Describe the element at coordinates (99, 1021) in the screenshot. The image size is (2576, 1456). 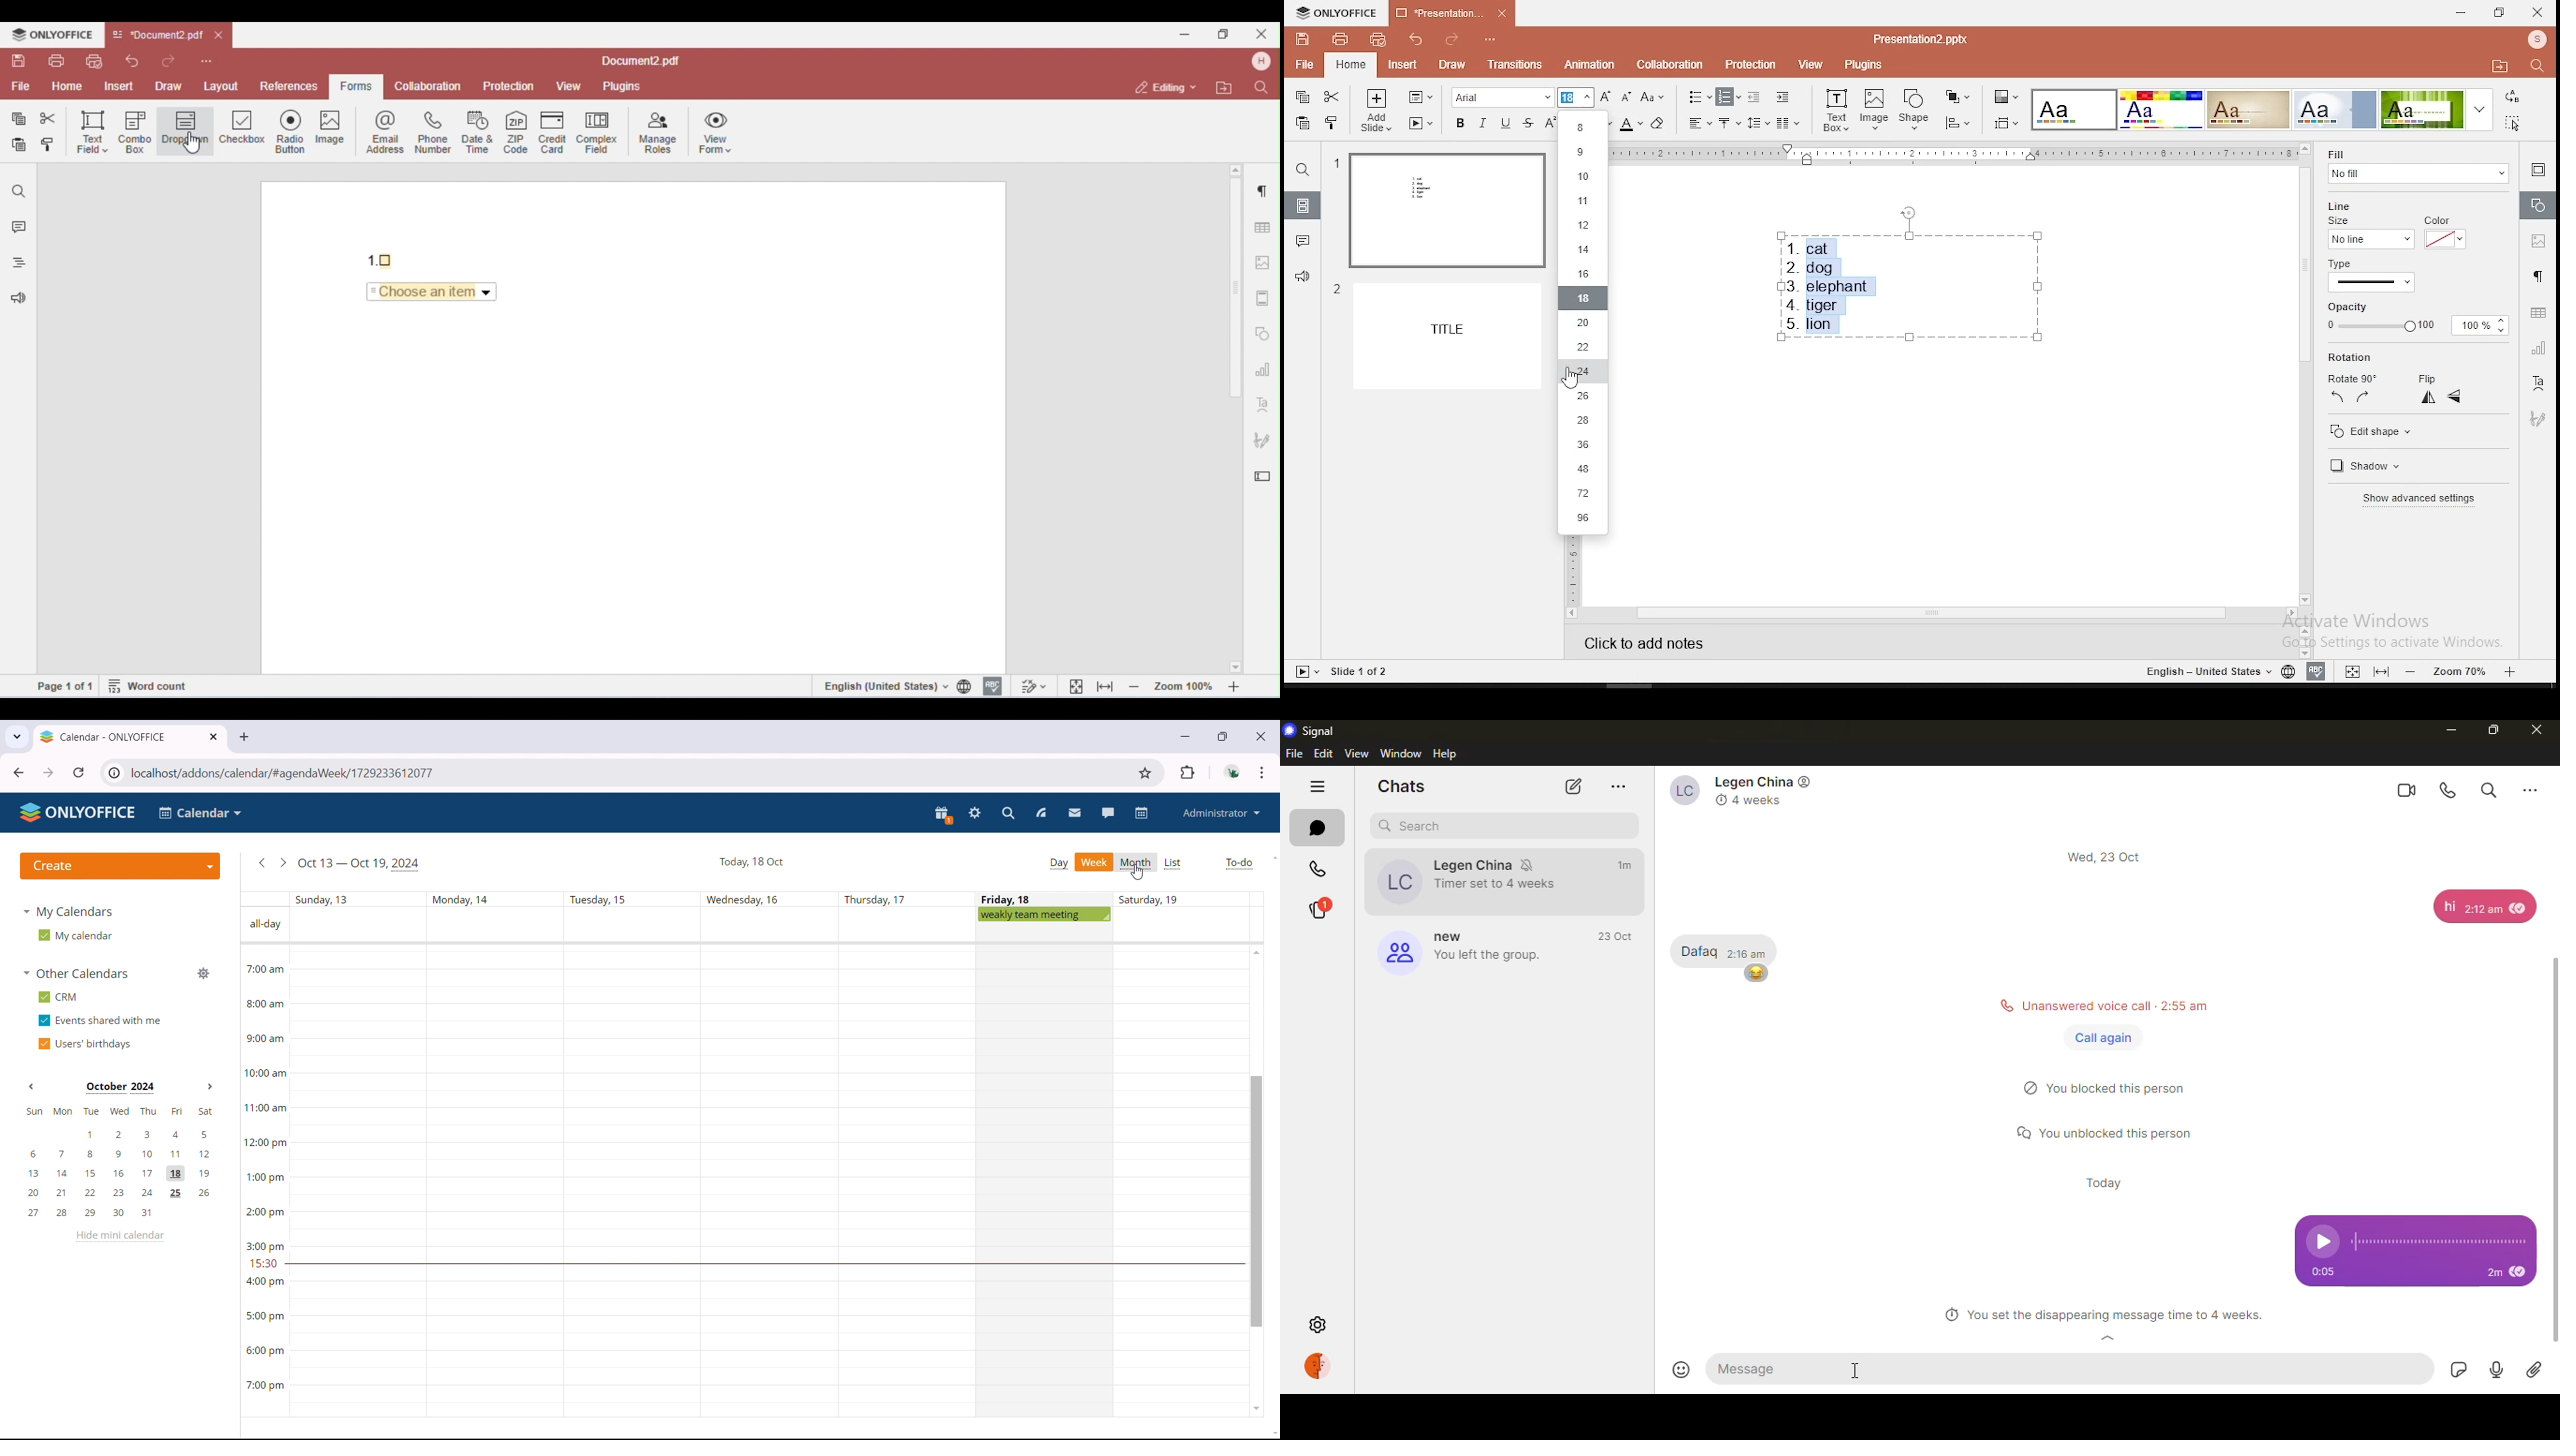
I see `events shared with me` at that location.